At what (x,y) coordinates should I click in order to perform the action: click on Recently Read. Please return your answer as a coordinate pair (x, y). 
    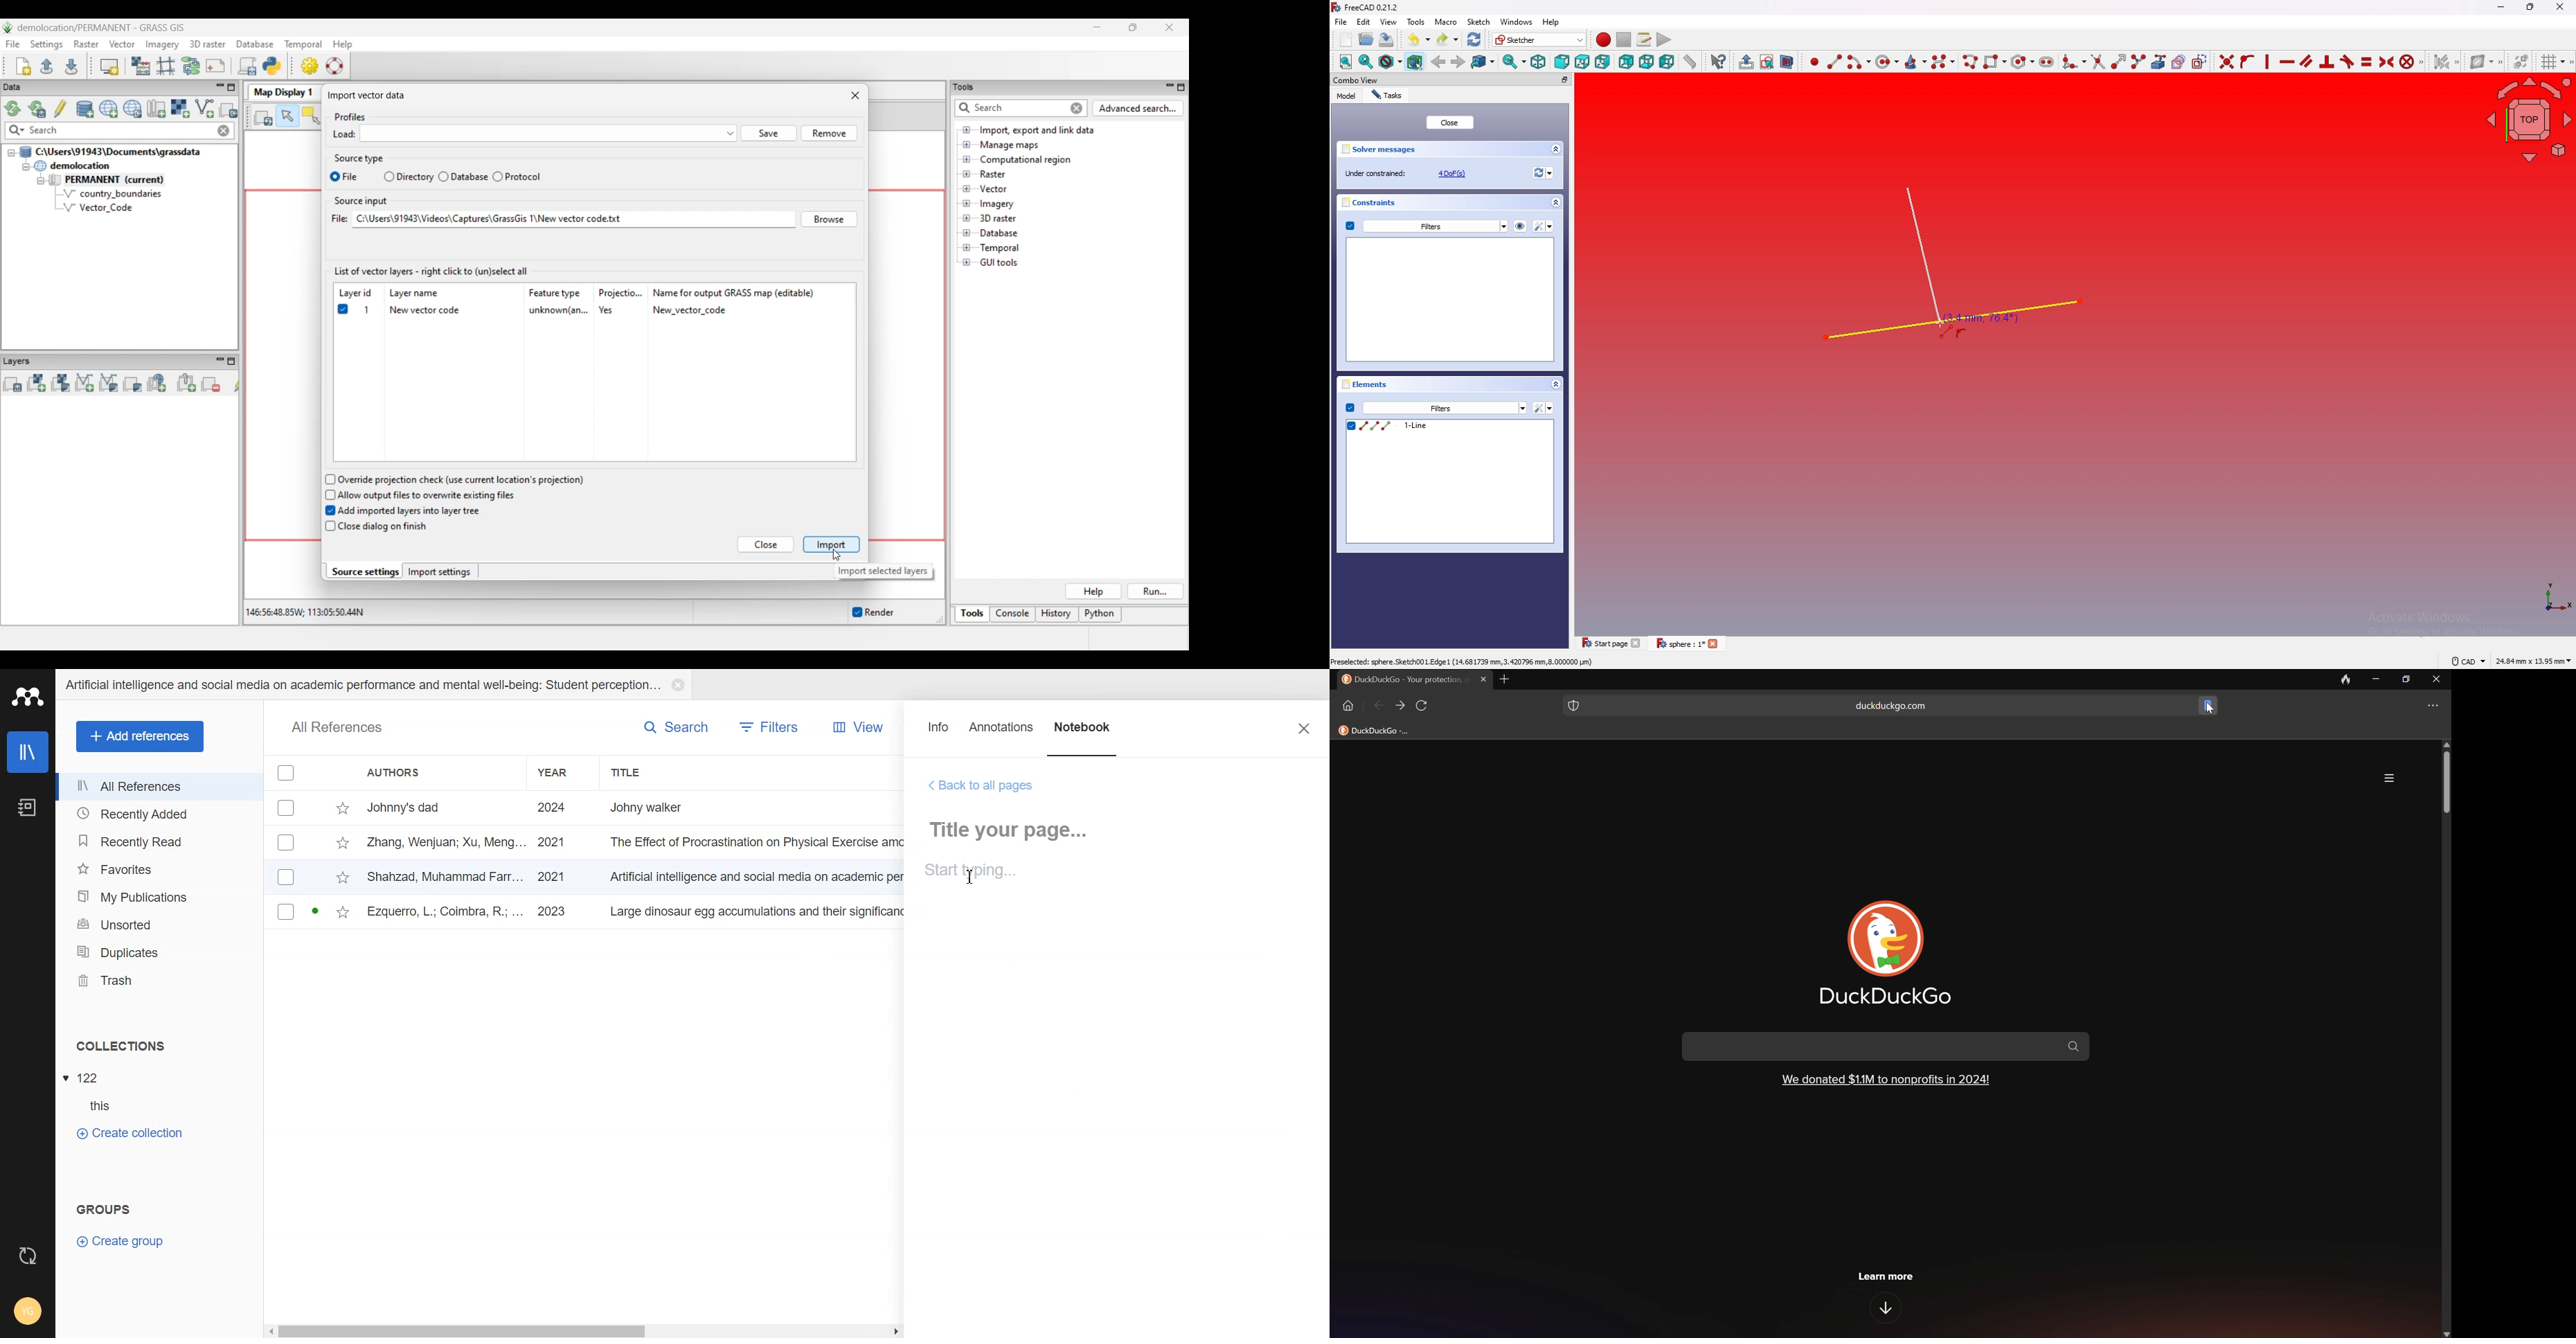
    Looking at the image, I should click on (158, 842).